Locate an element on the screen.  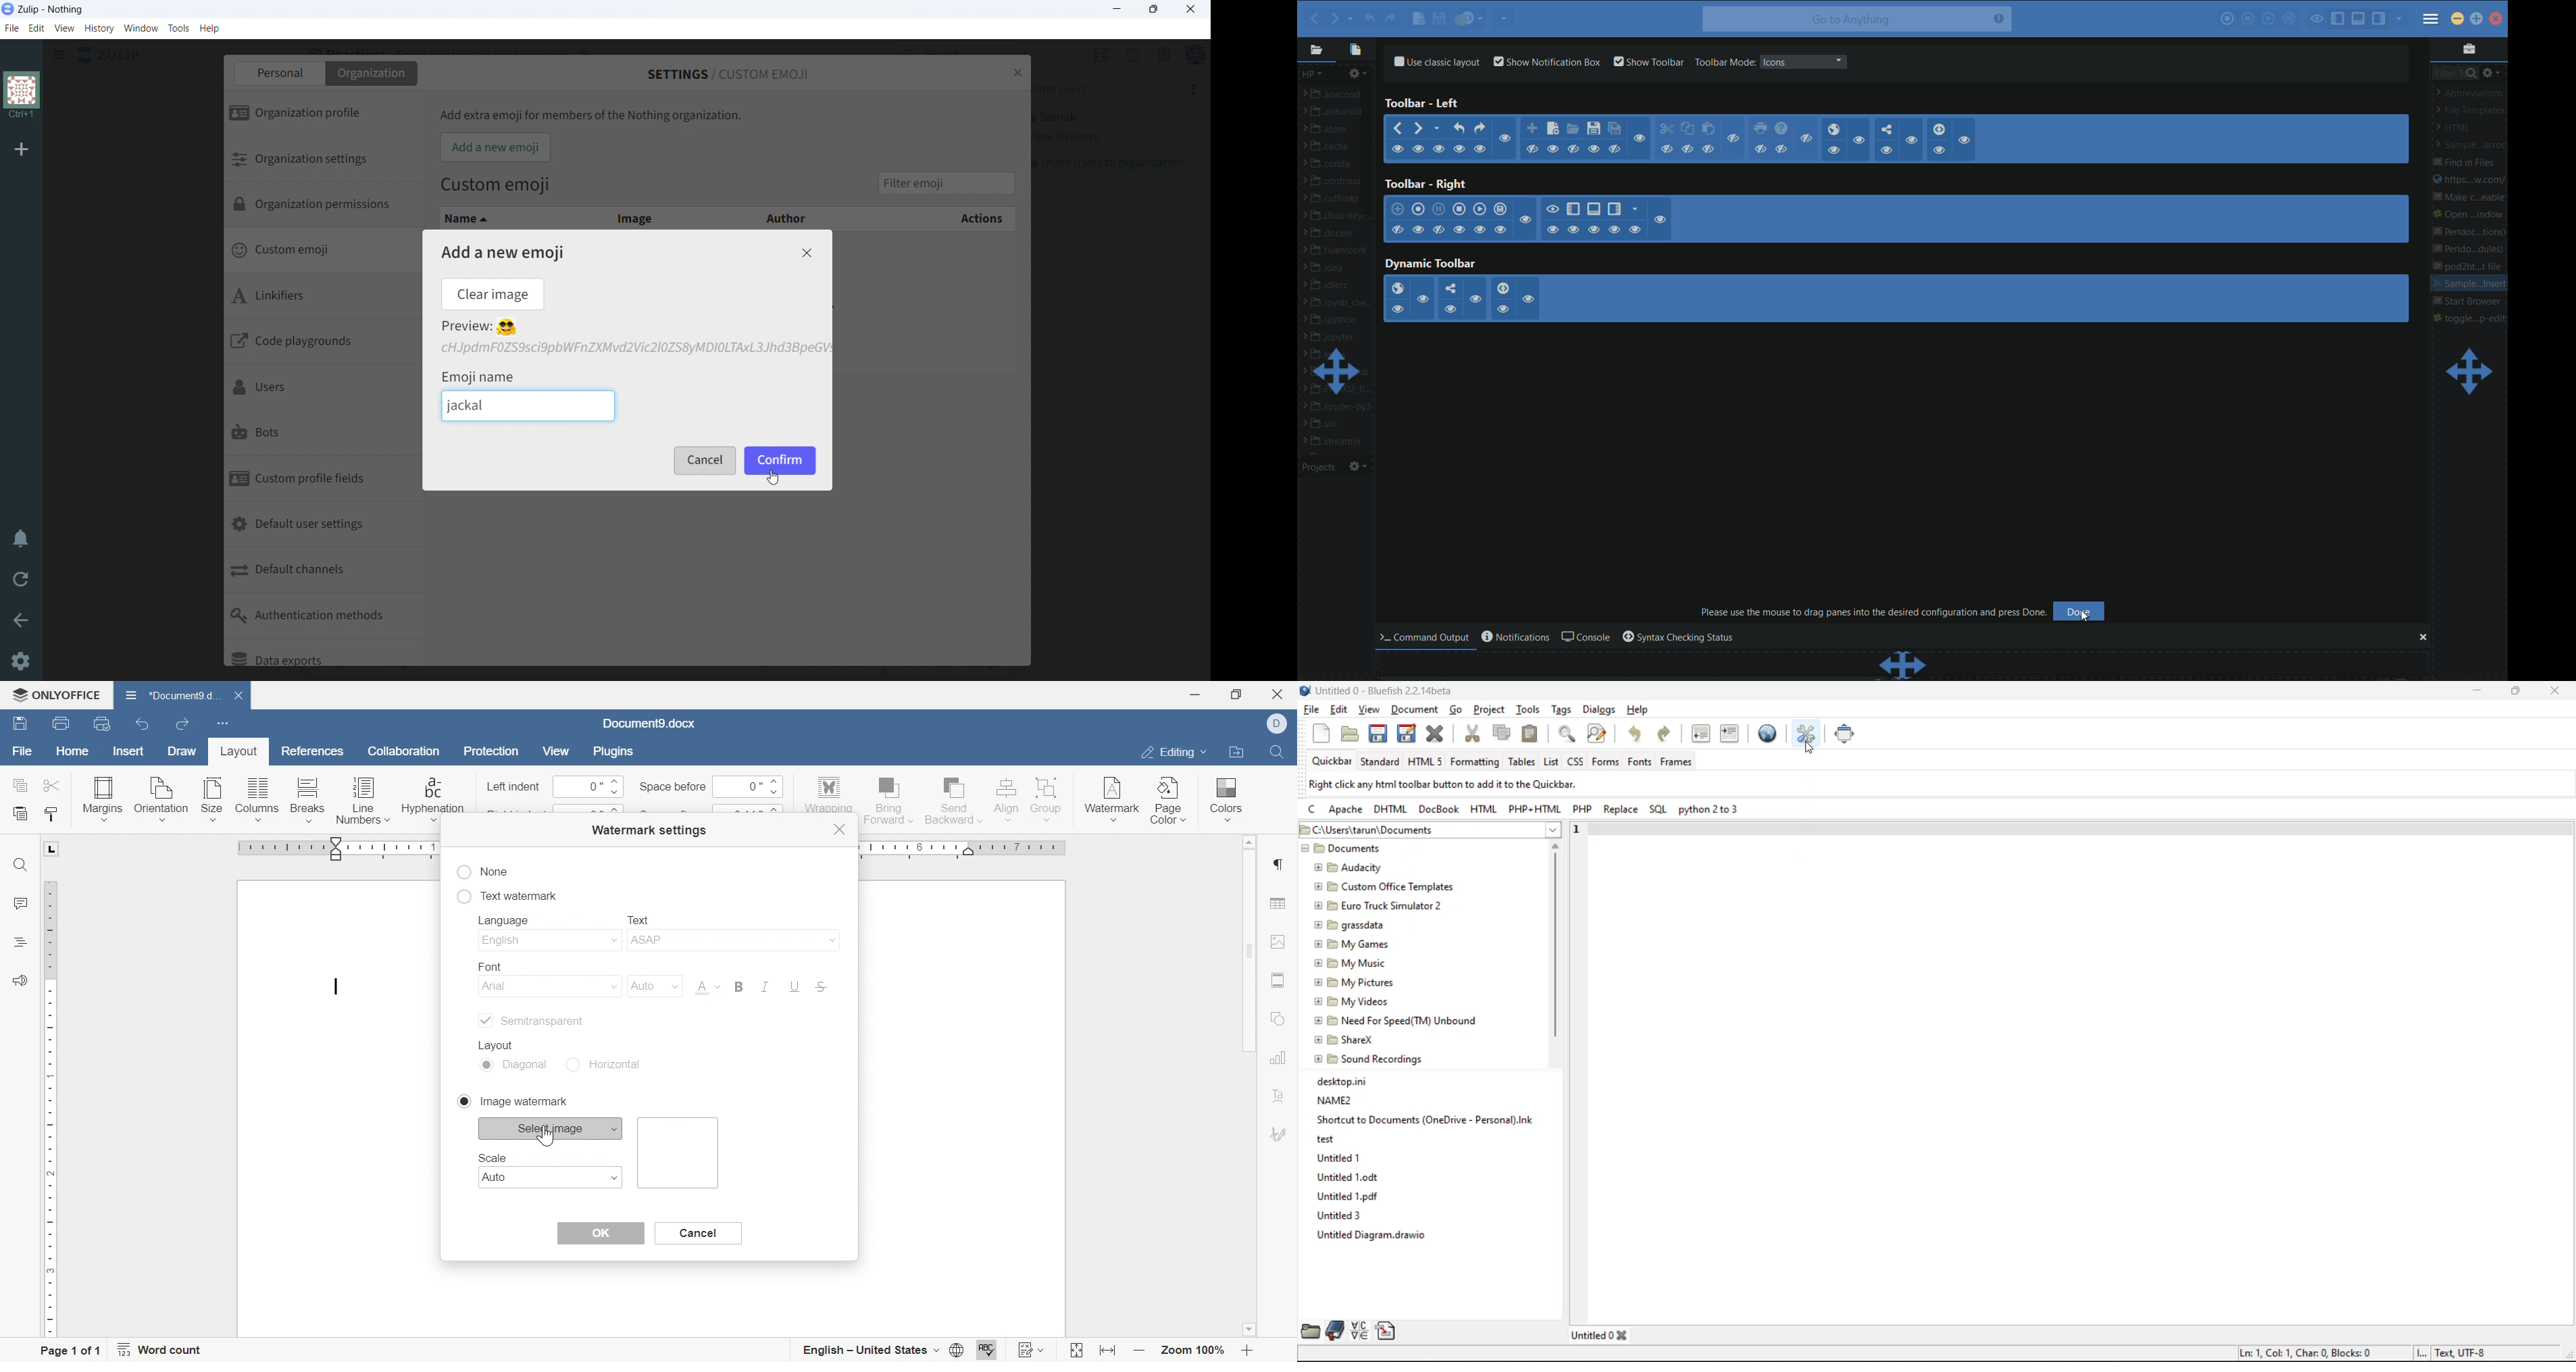
html 5 is located at coordinates (1426, 762).